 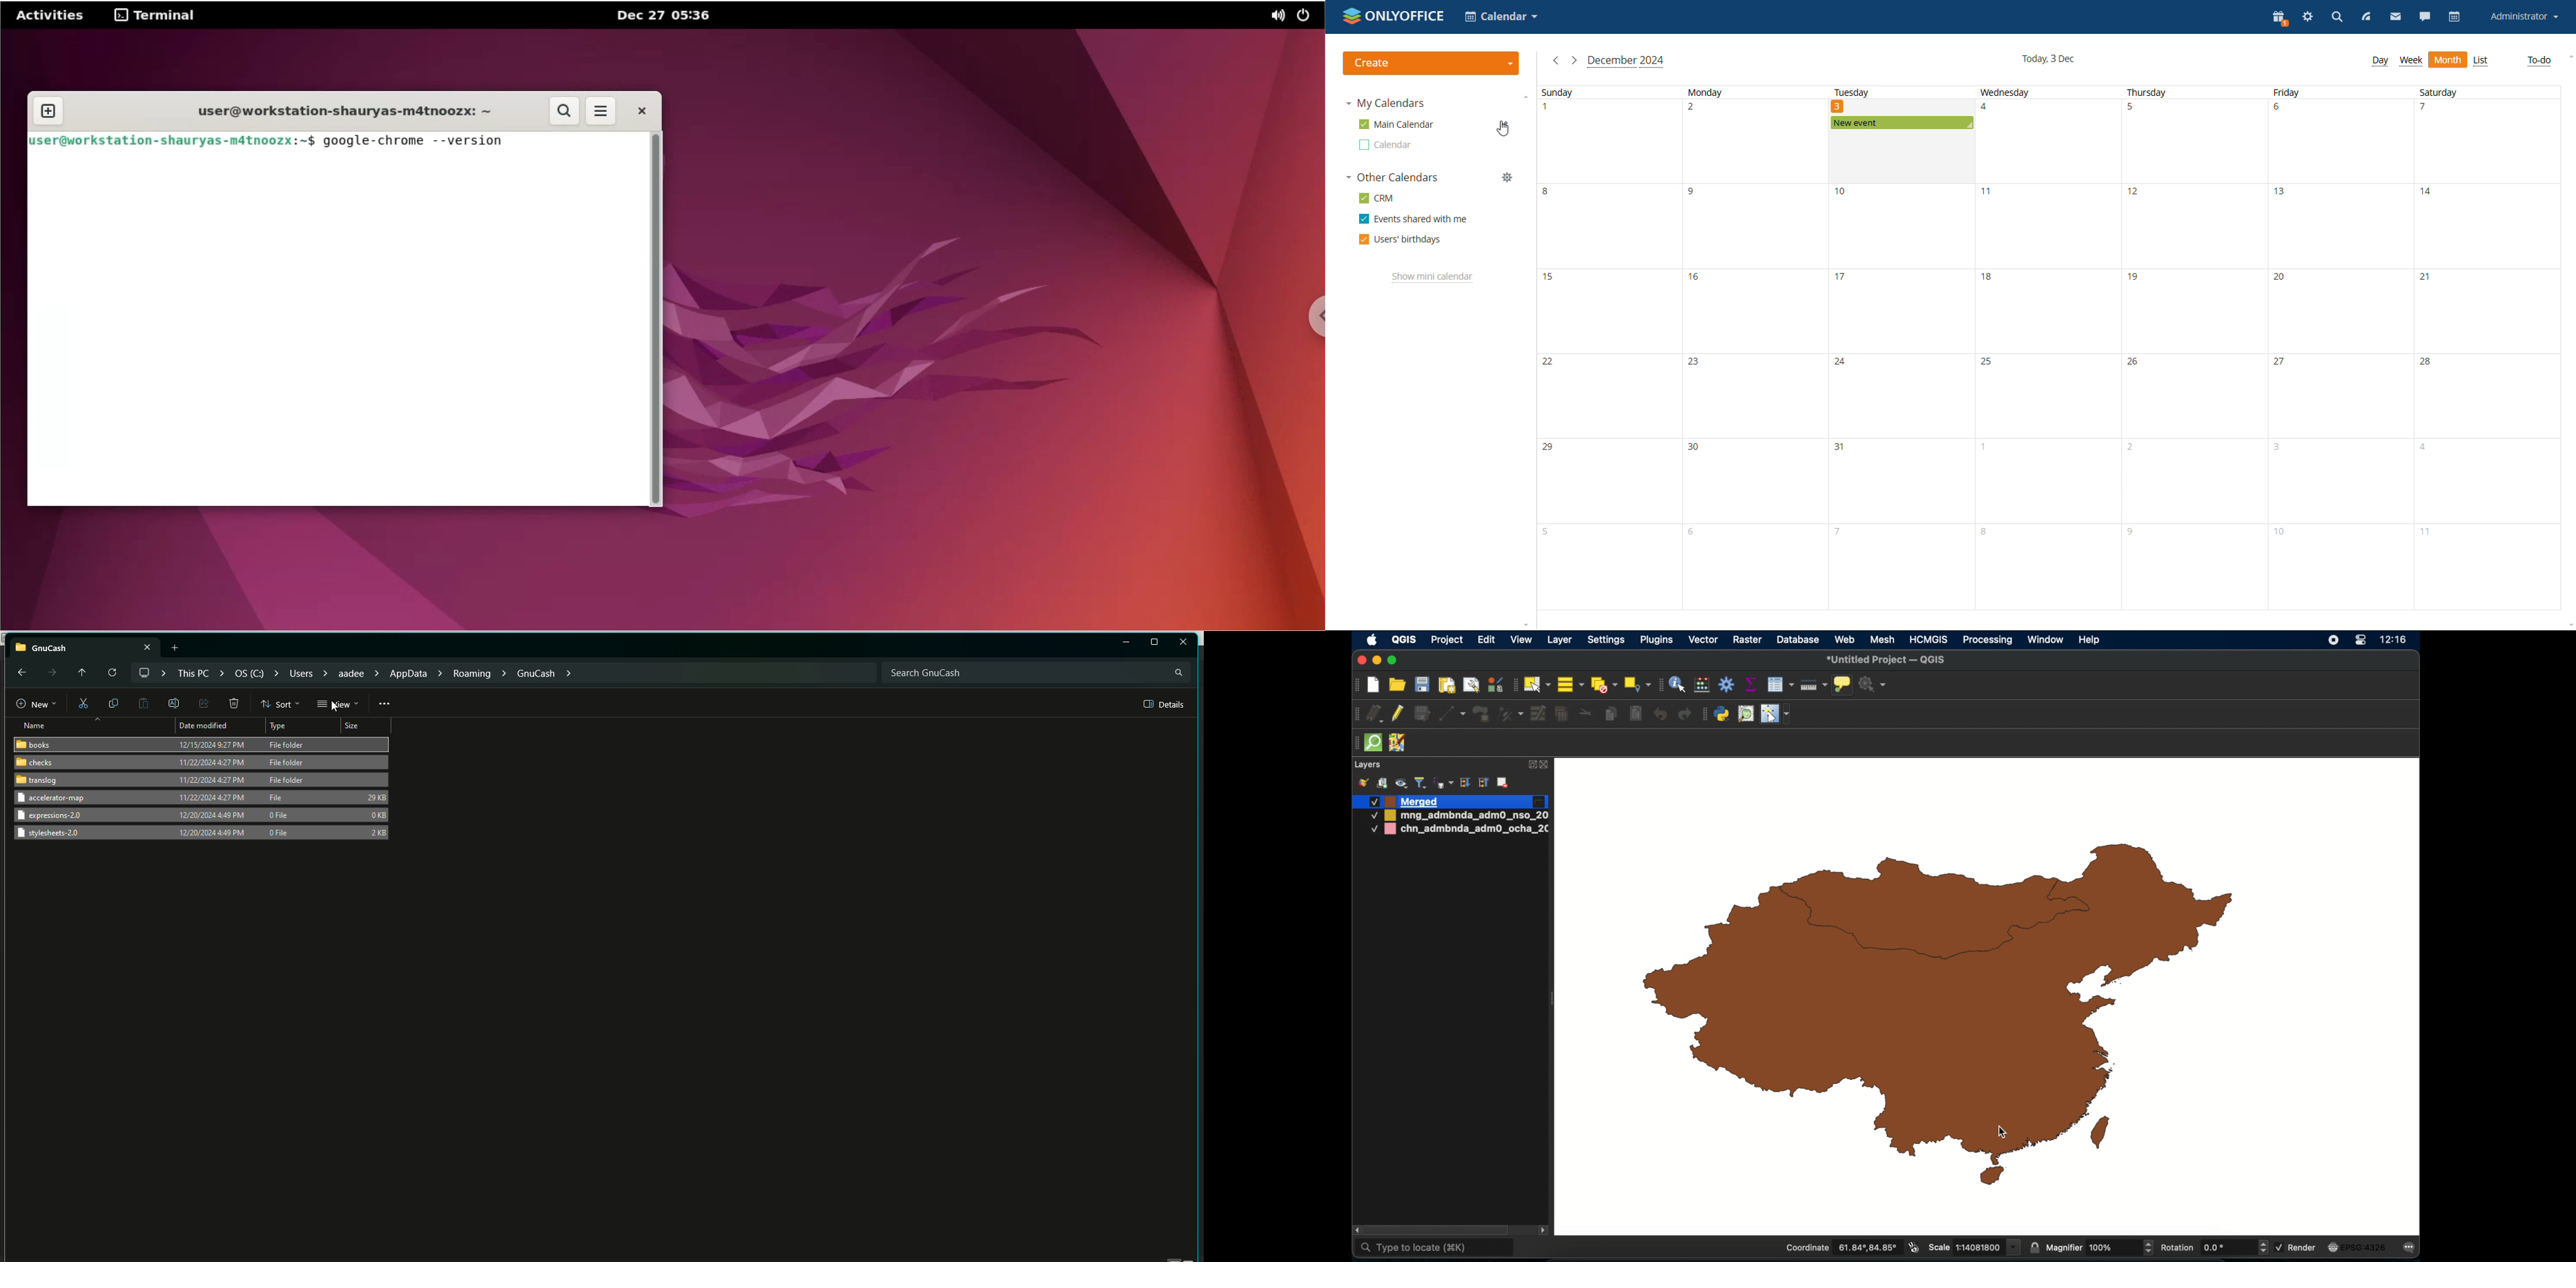 What do you see at coordinates (1372, 743) in the screenshot?
I see `quick som` at bounding box center [1372, 743].